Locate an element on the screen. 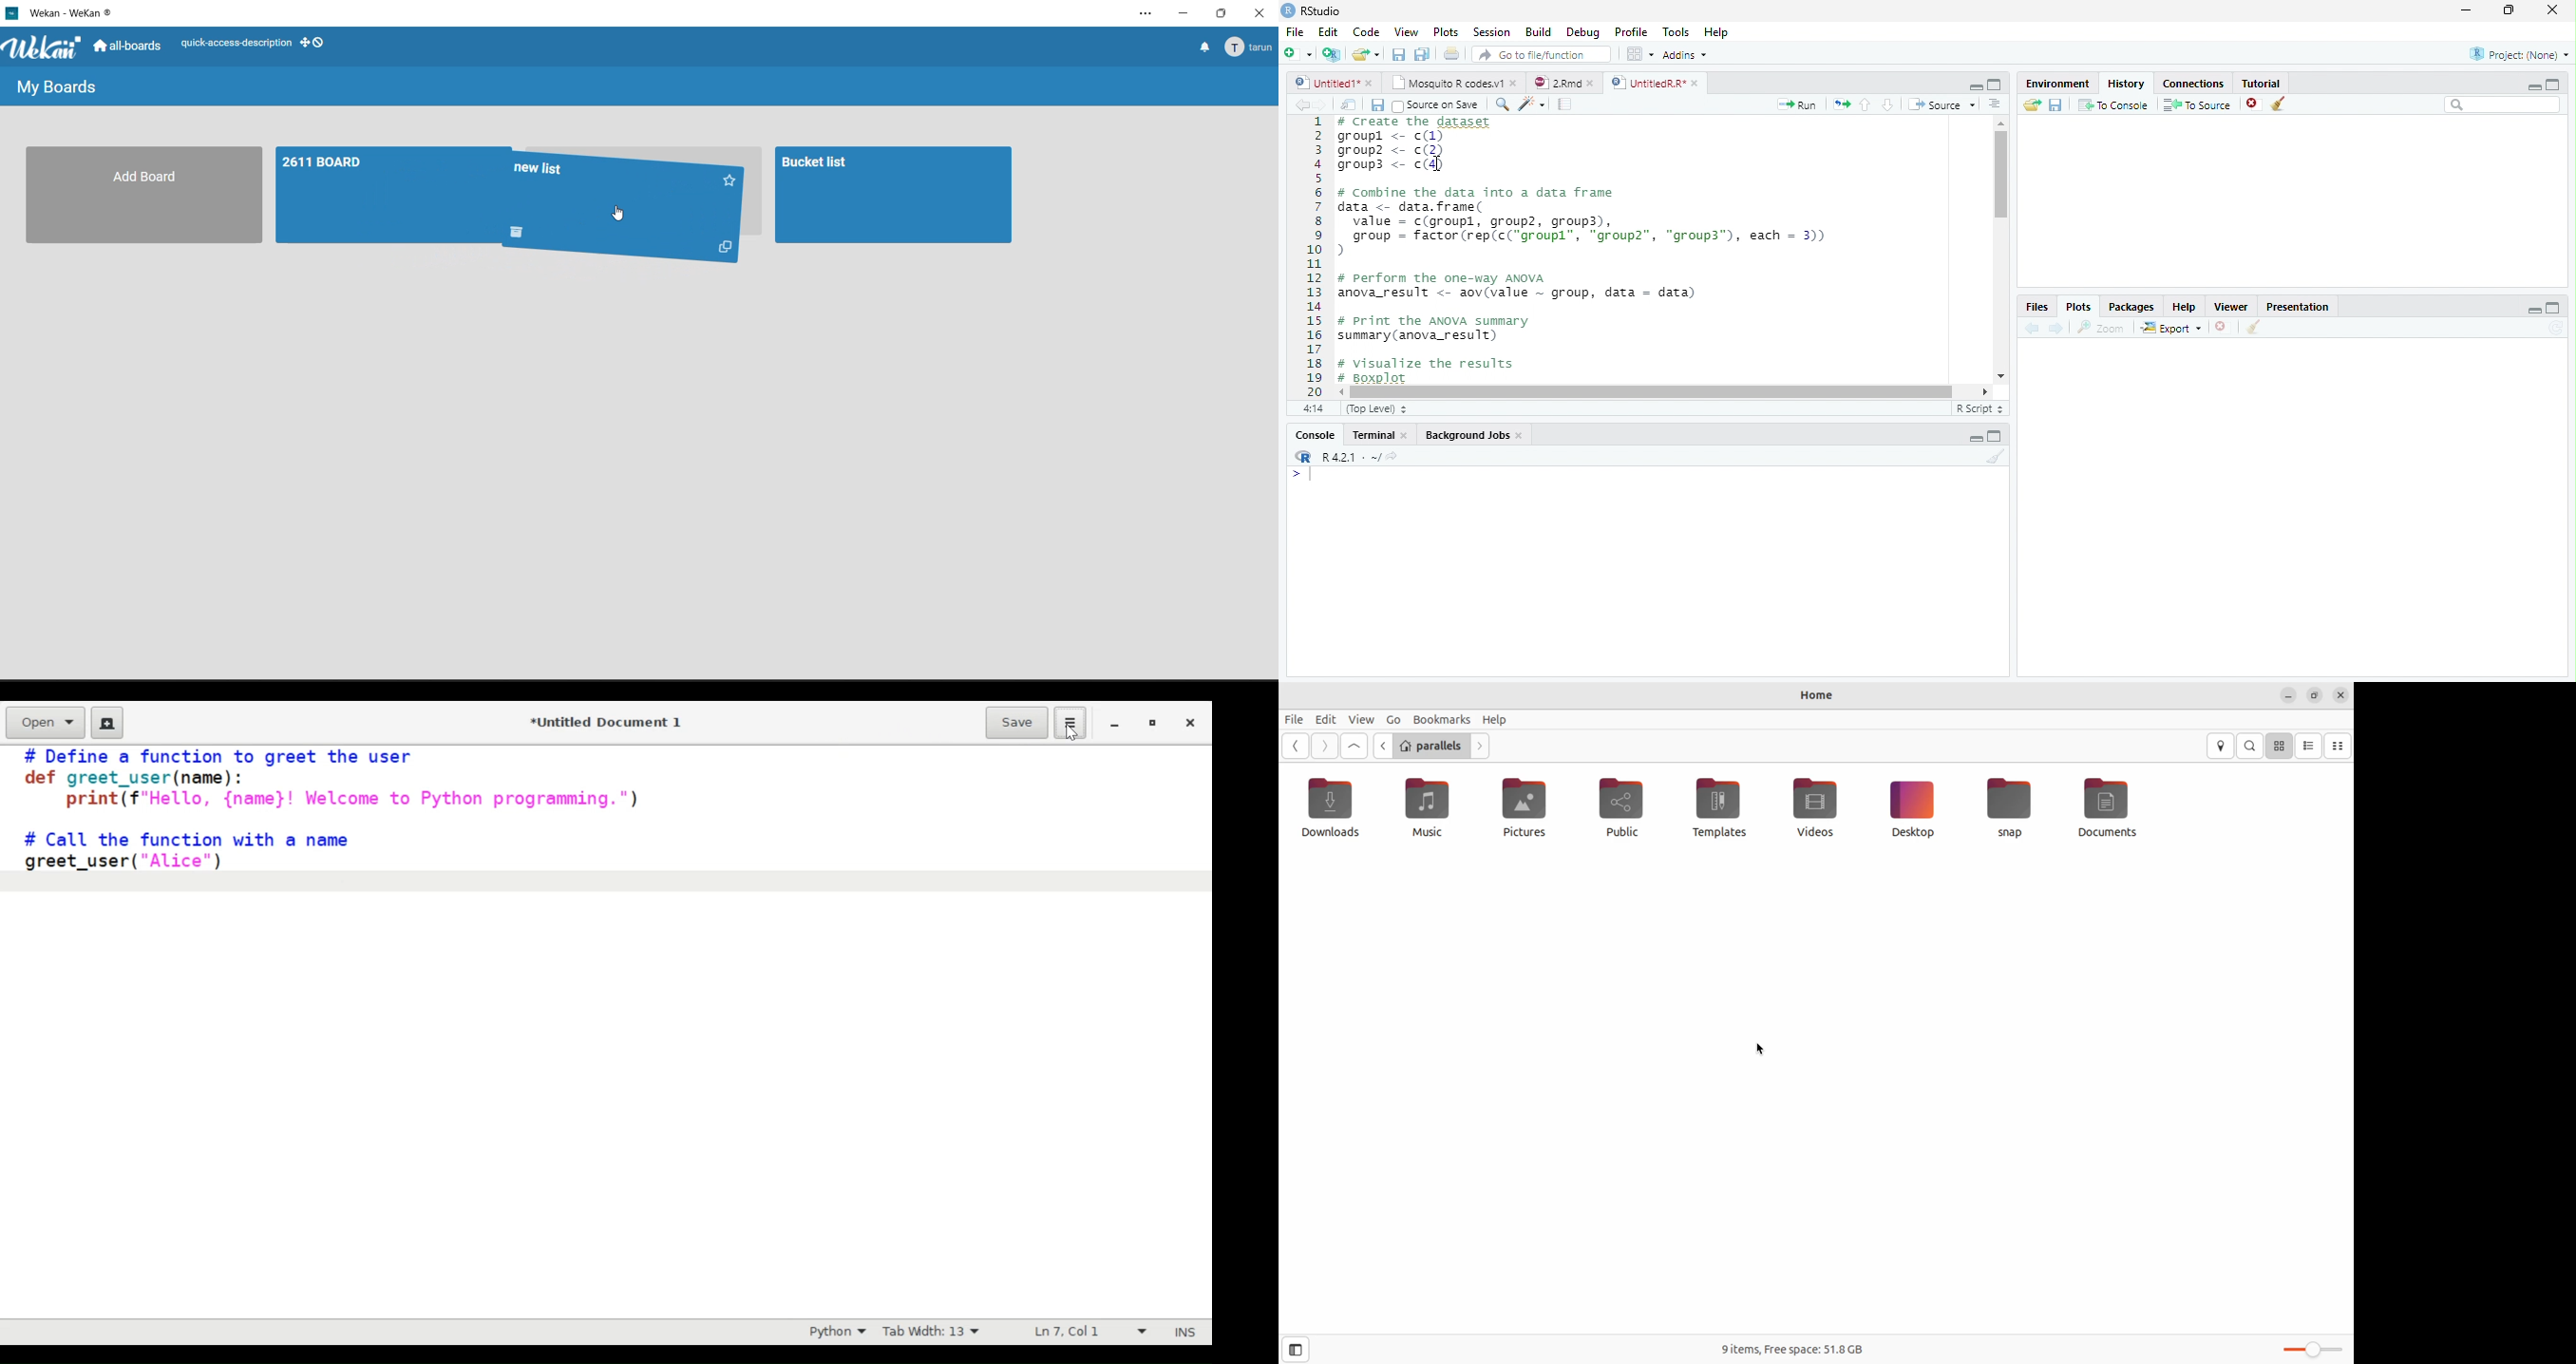  Open is located at coordinates (45, 723).